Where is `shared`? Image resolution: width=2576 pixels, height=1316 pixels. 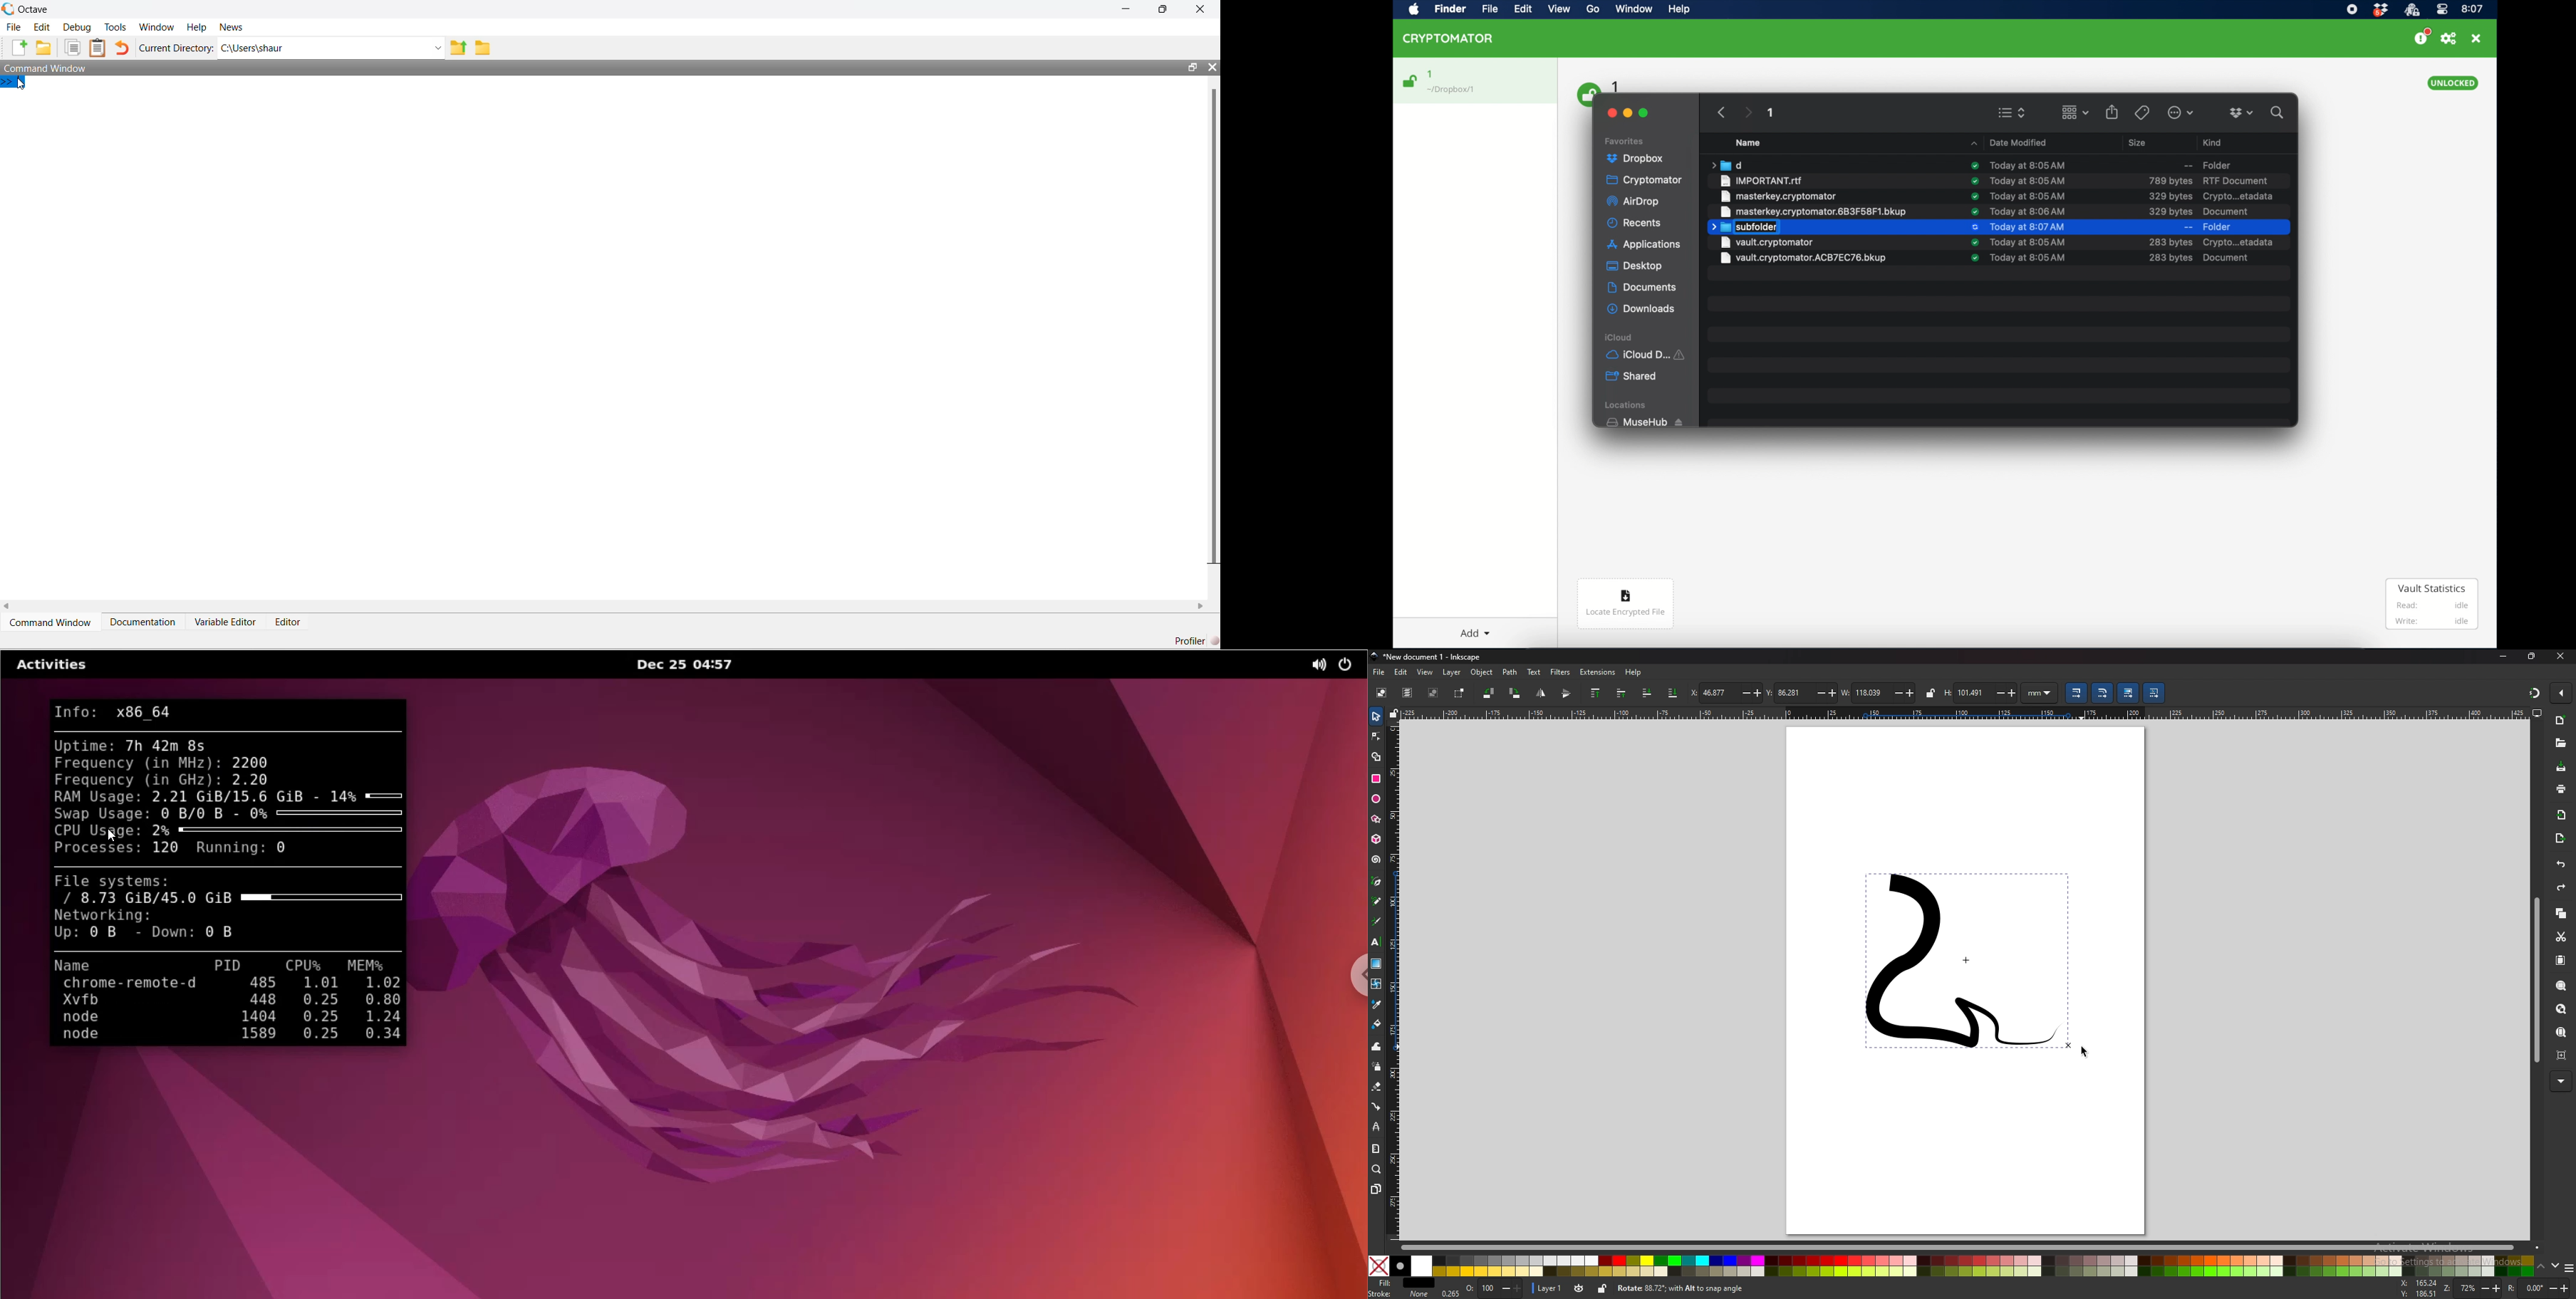
shared is located at coordinates (1632, 376).